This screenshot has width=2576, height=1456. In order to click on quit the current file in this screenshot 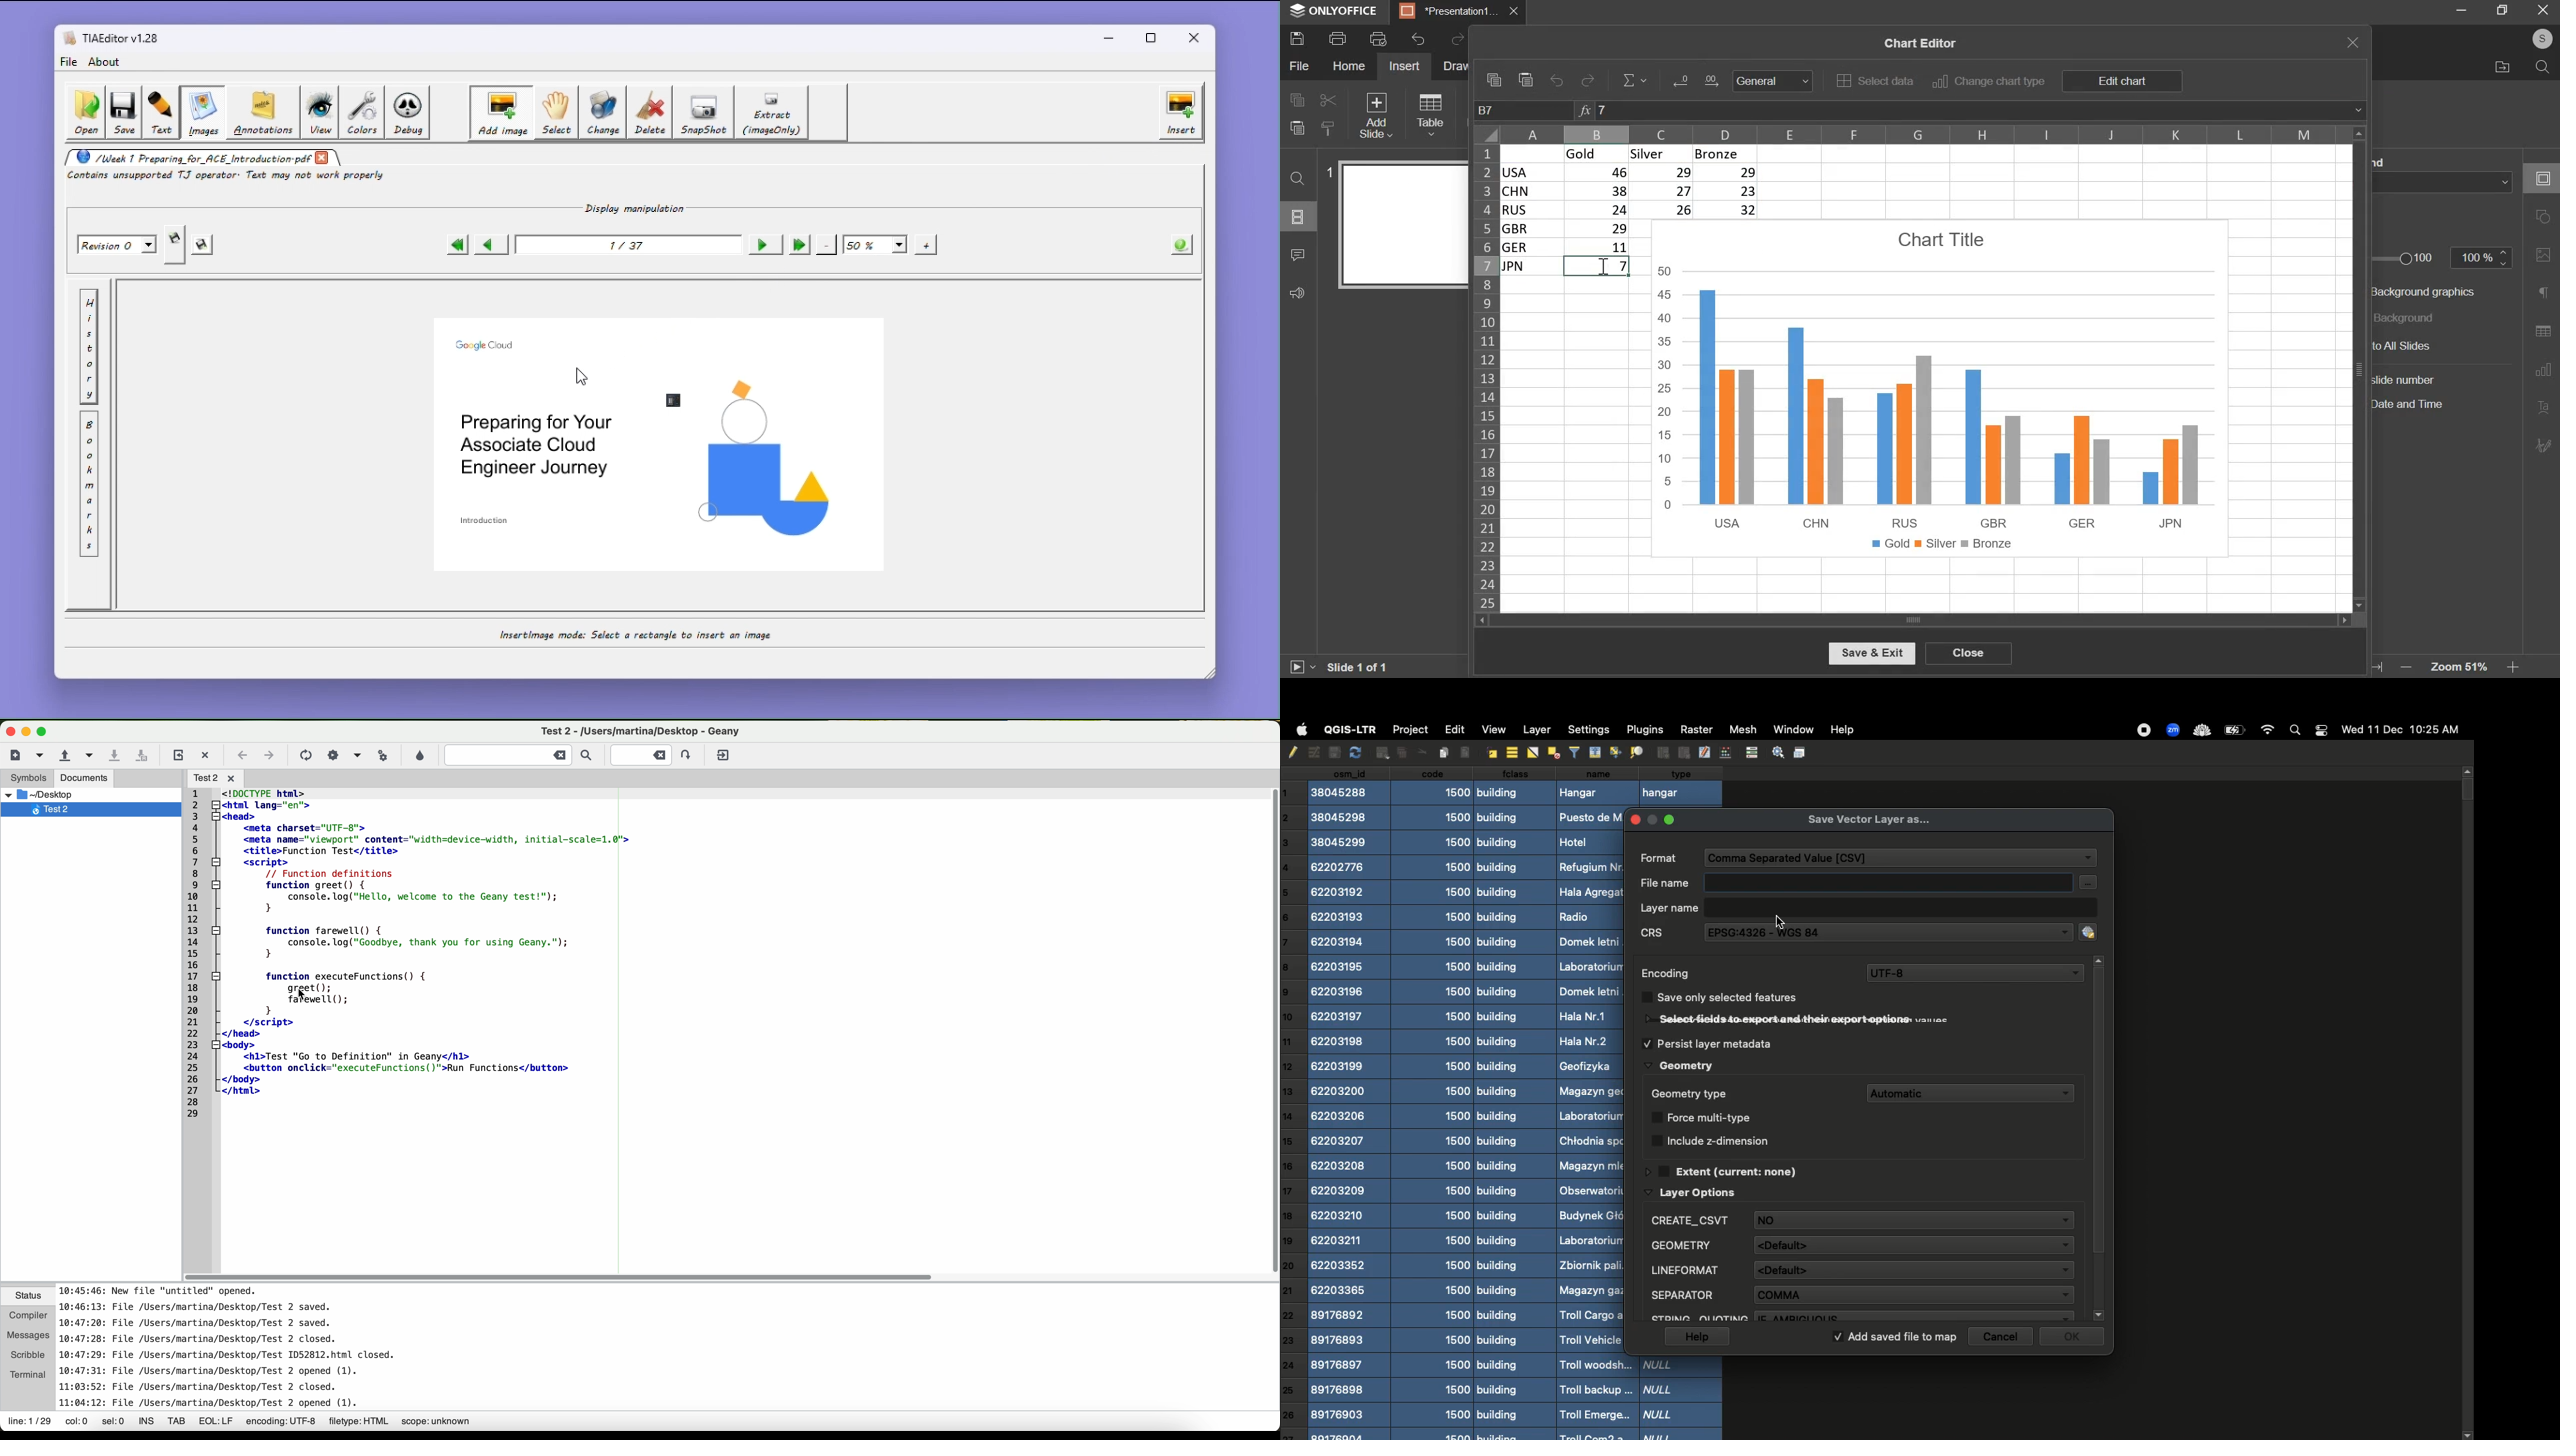, I will do `click(206, 755)`.